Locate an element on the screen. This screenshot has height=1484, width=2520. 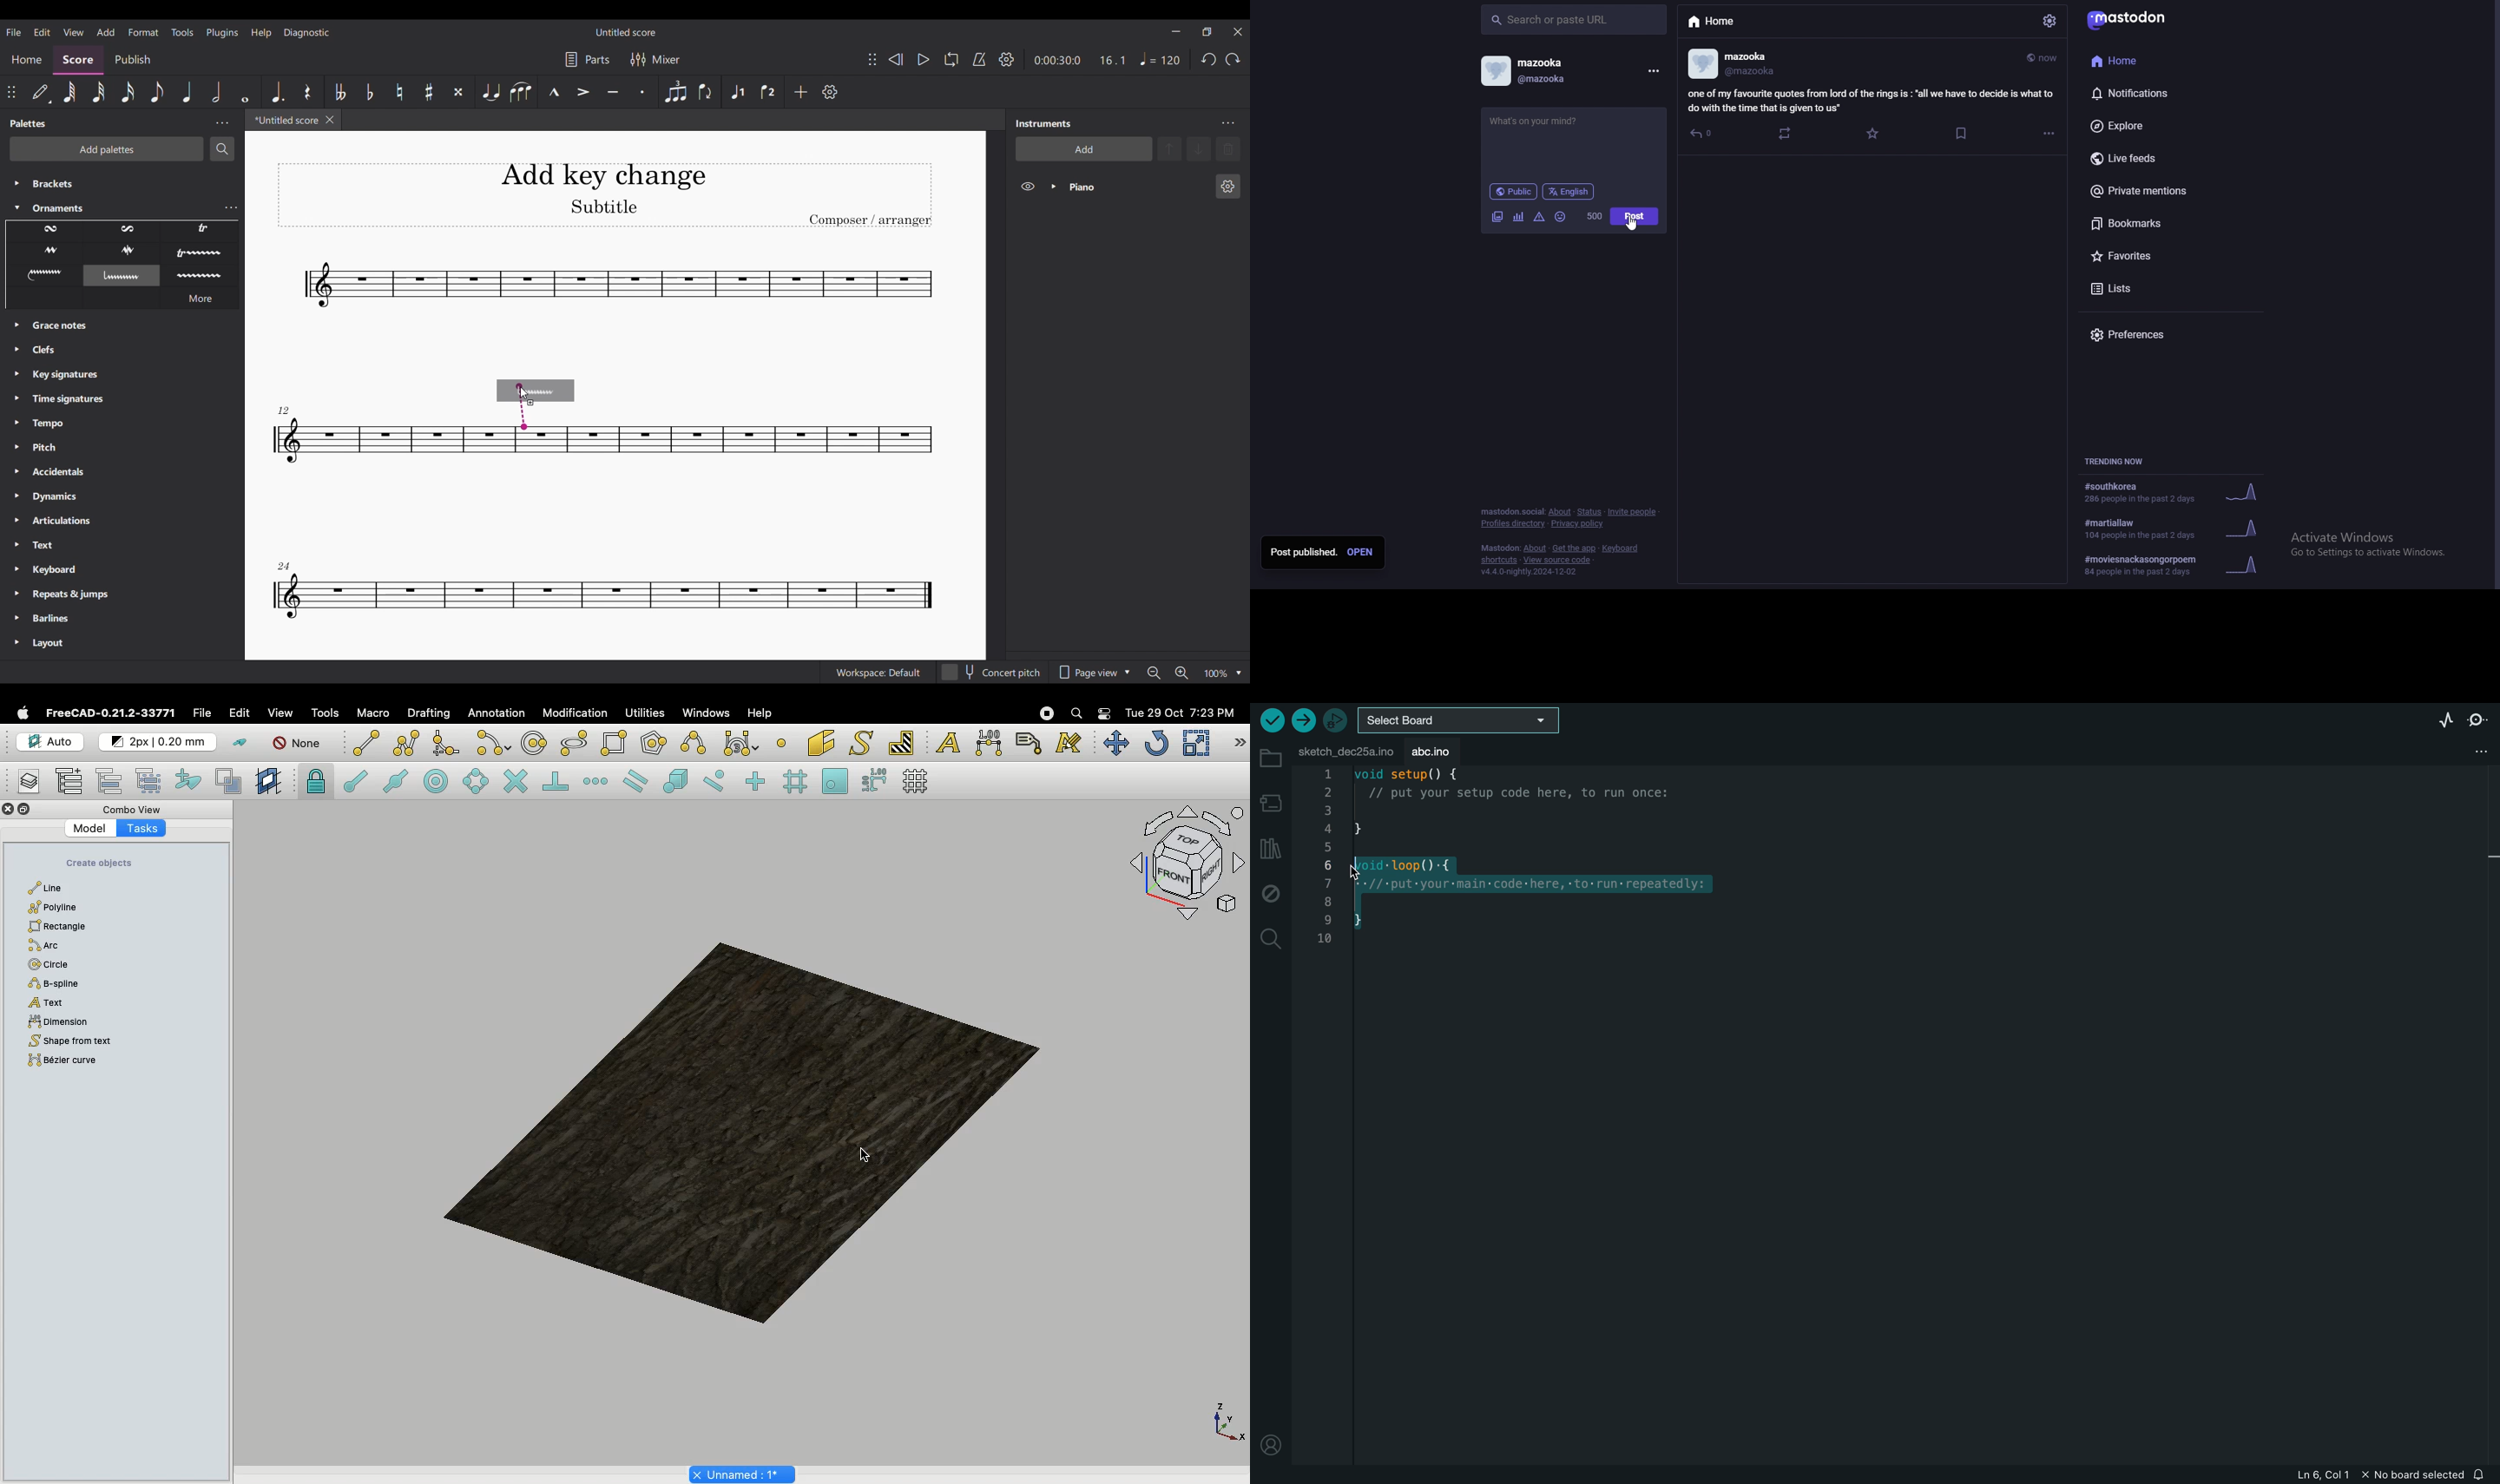
Shape from text is located at coordinates (72, 1039).